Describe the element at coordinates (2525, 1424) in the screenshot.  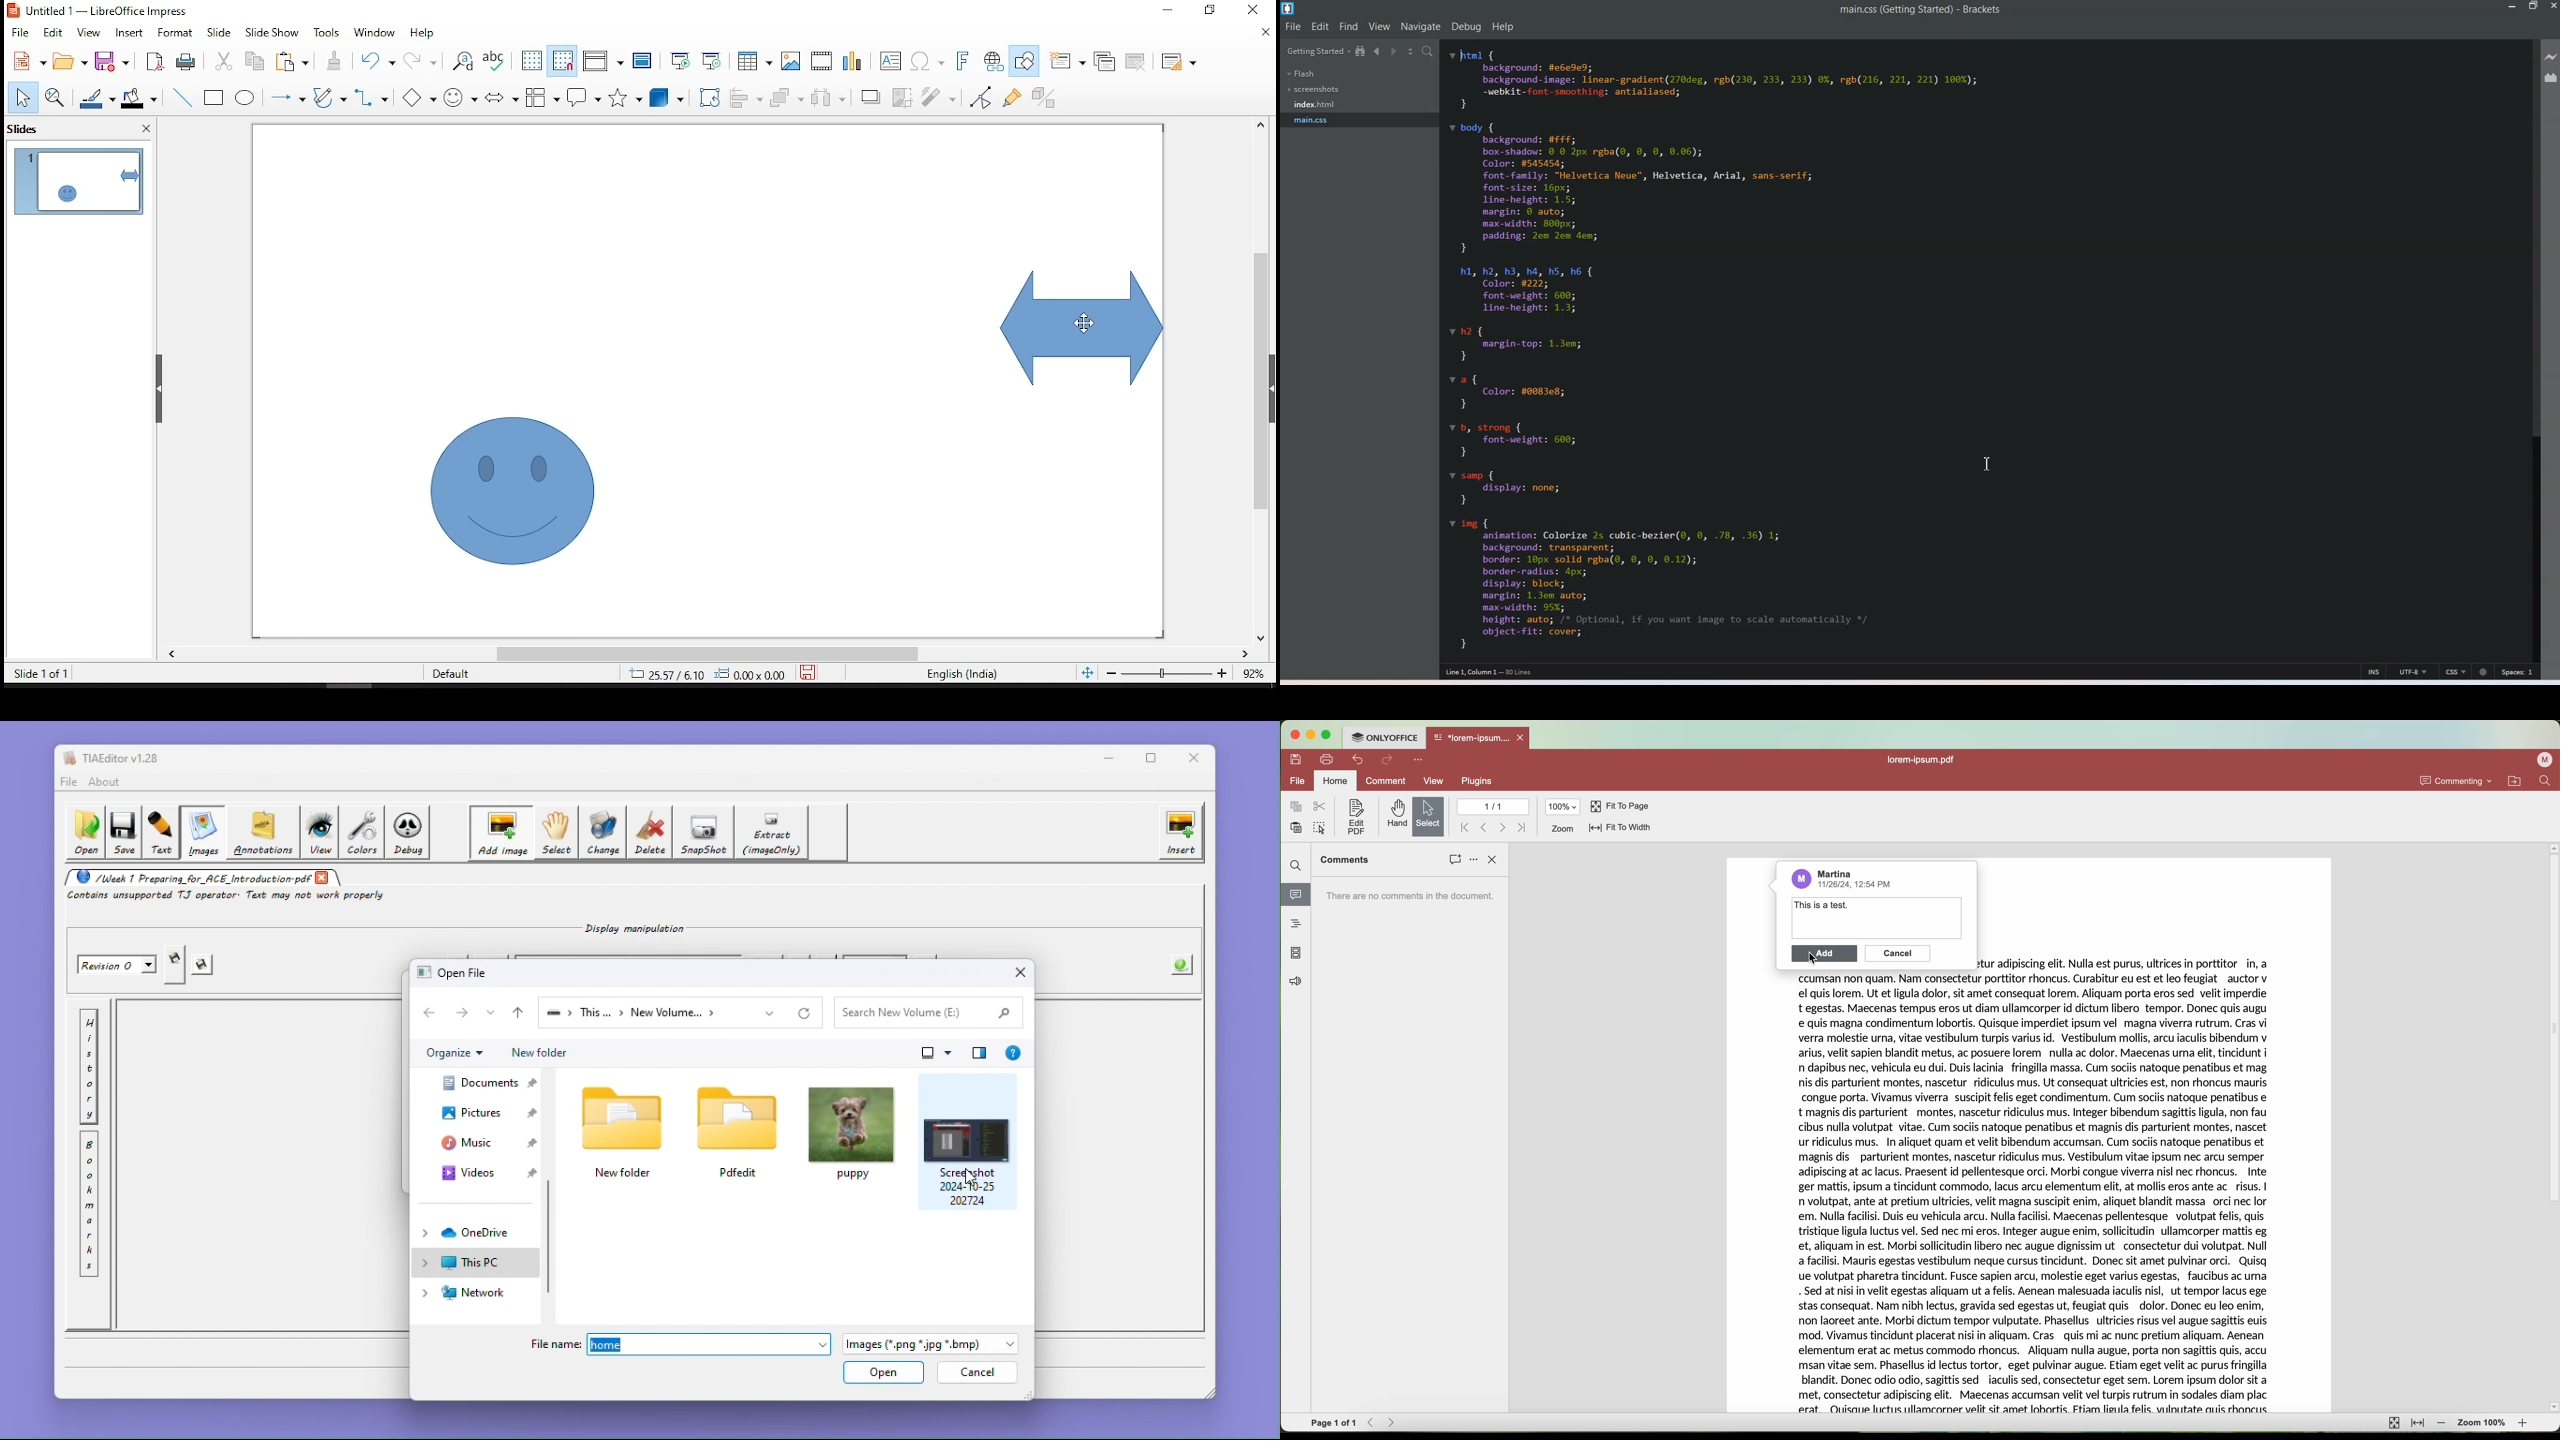
I see `zoom in` at that location.